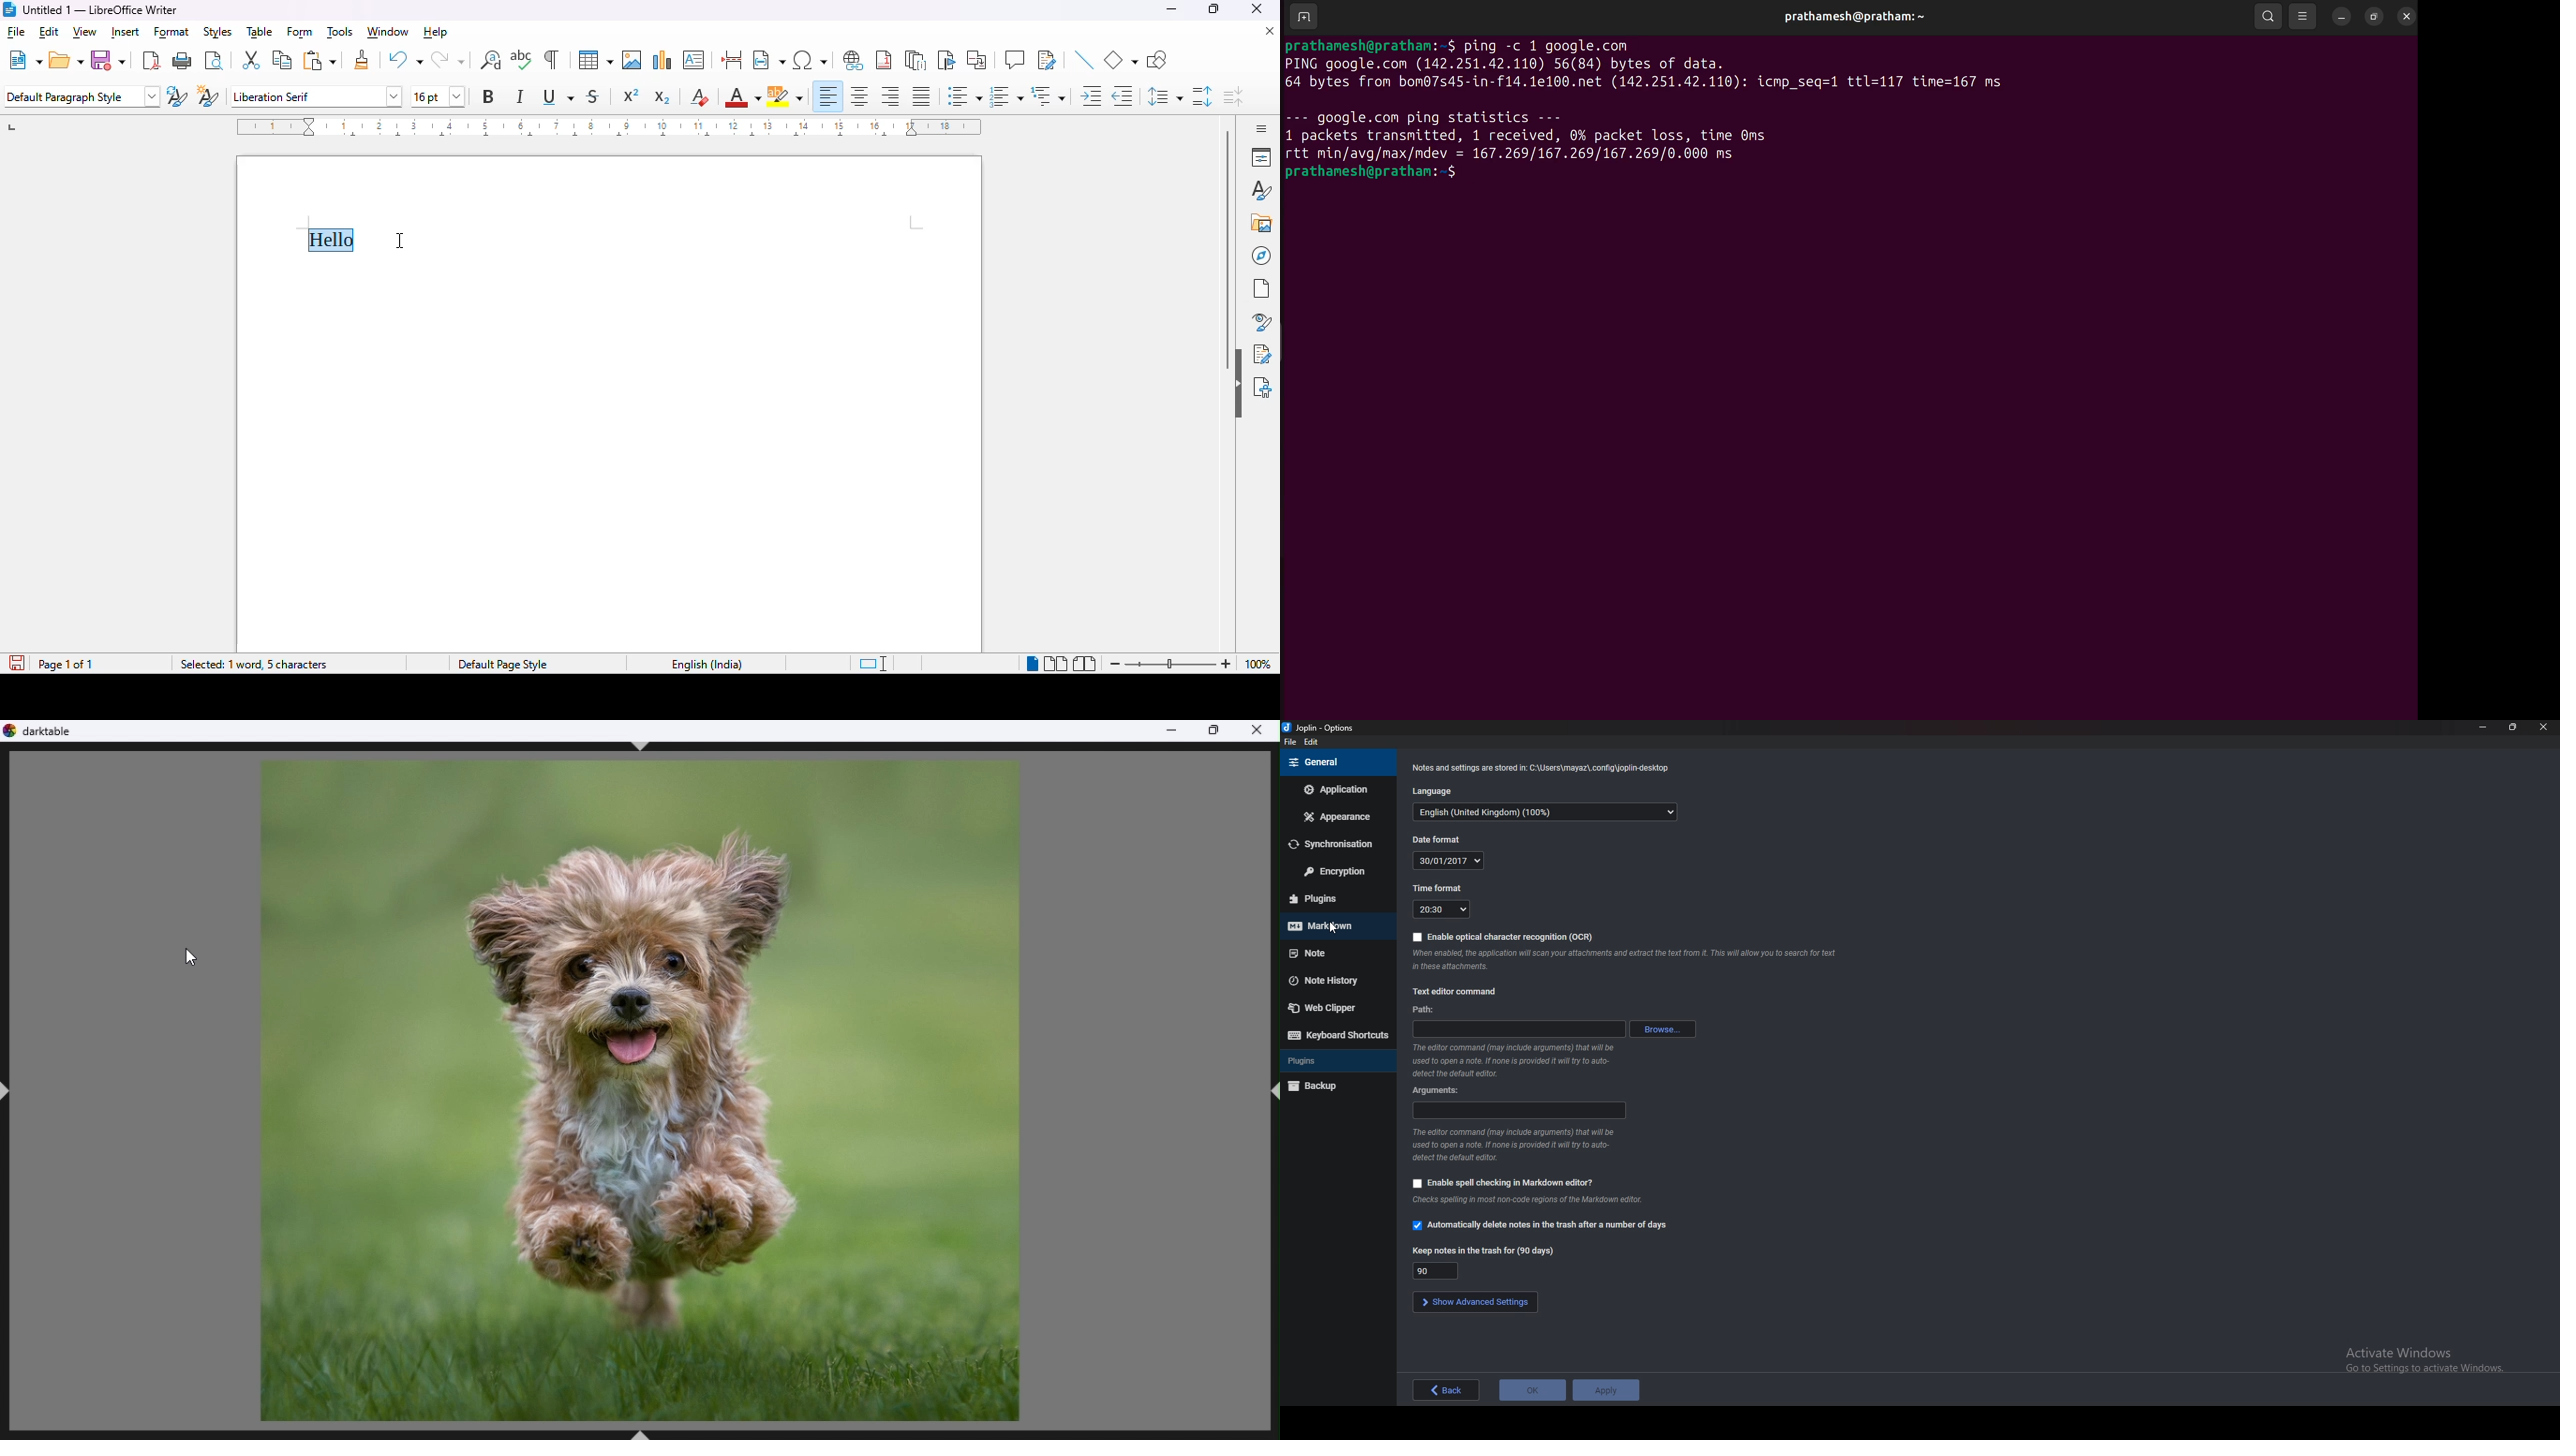 This screenshot has height=1456, width=2576. Describe the element at coordinates (1006, 96) in the screenshot. I see `toggle ordered list` at that location.